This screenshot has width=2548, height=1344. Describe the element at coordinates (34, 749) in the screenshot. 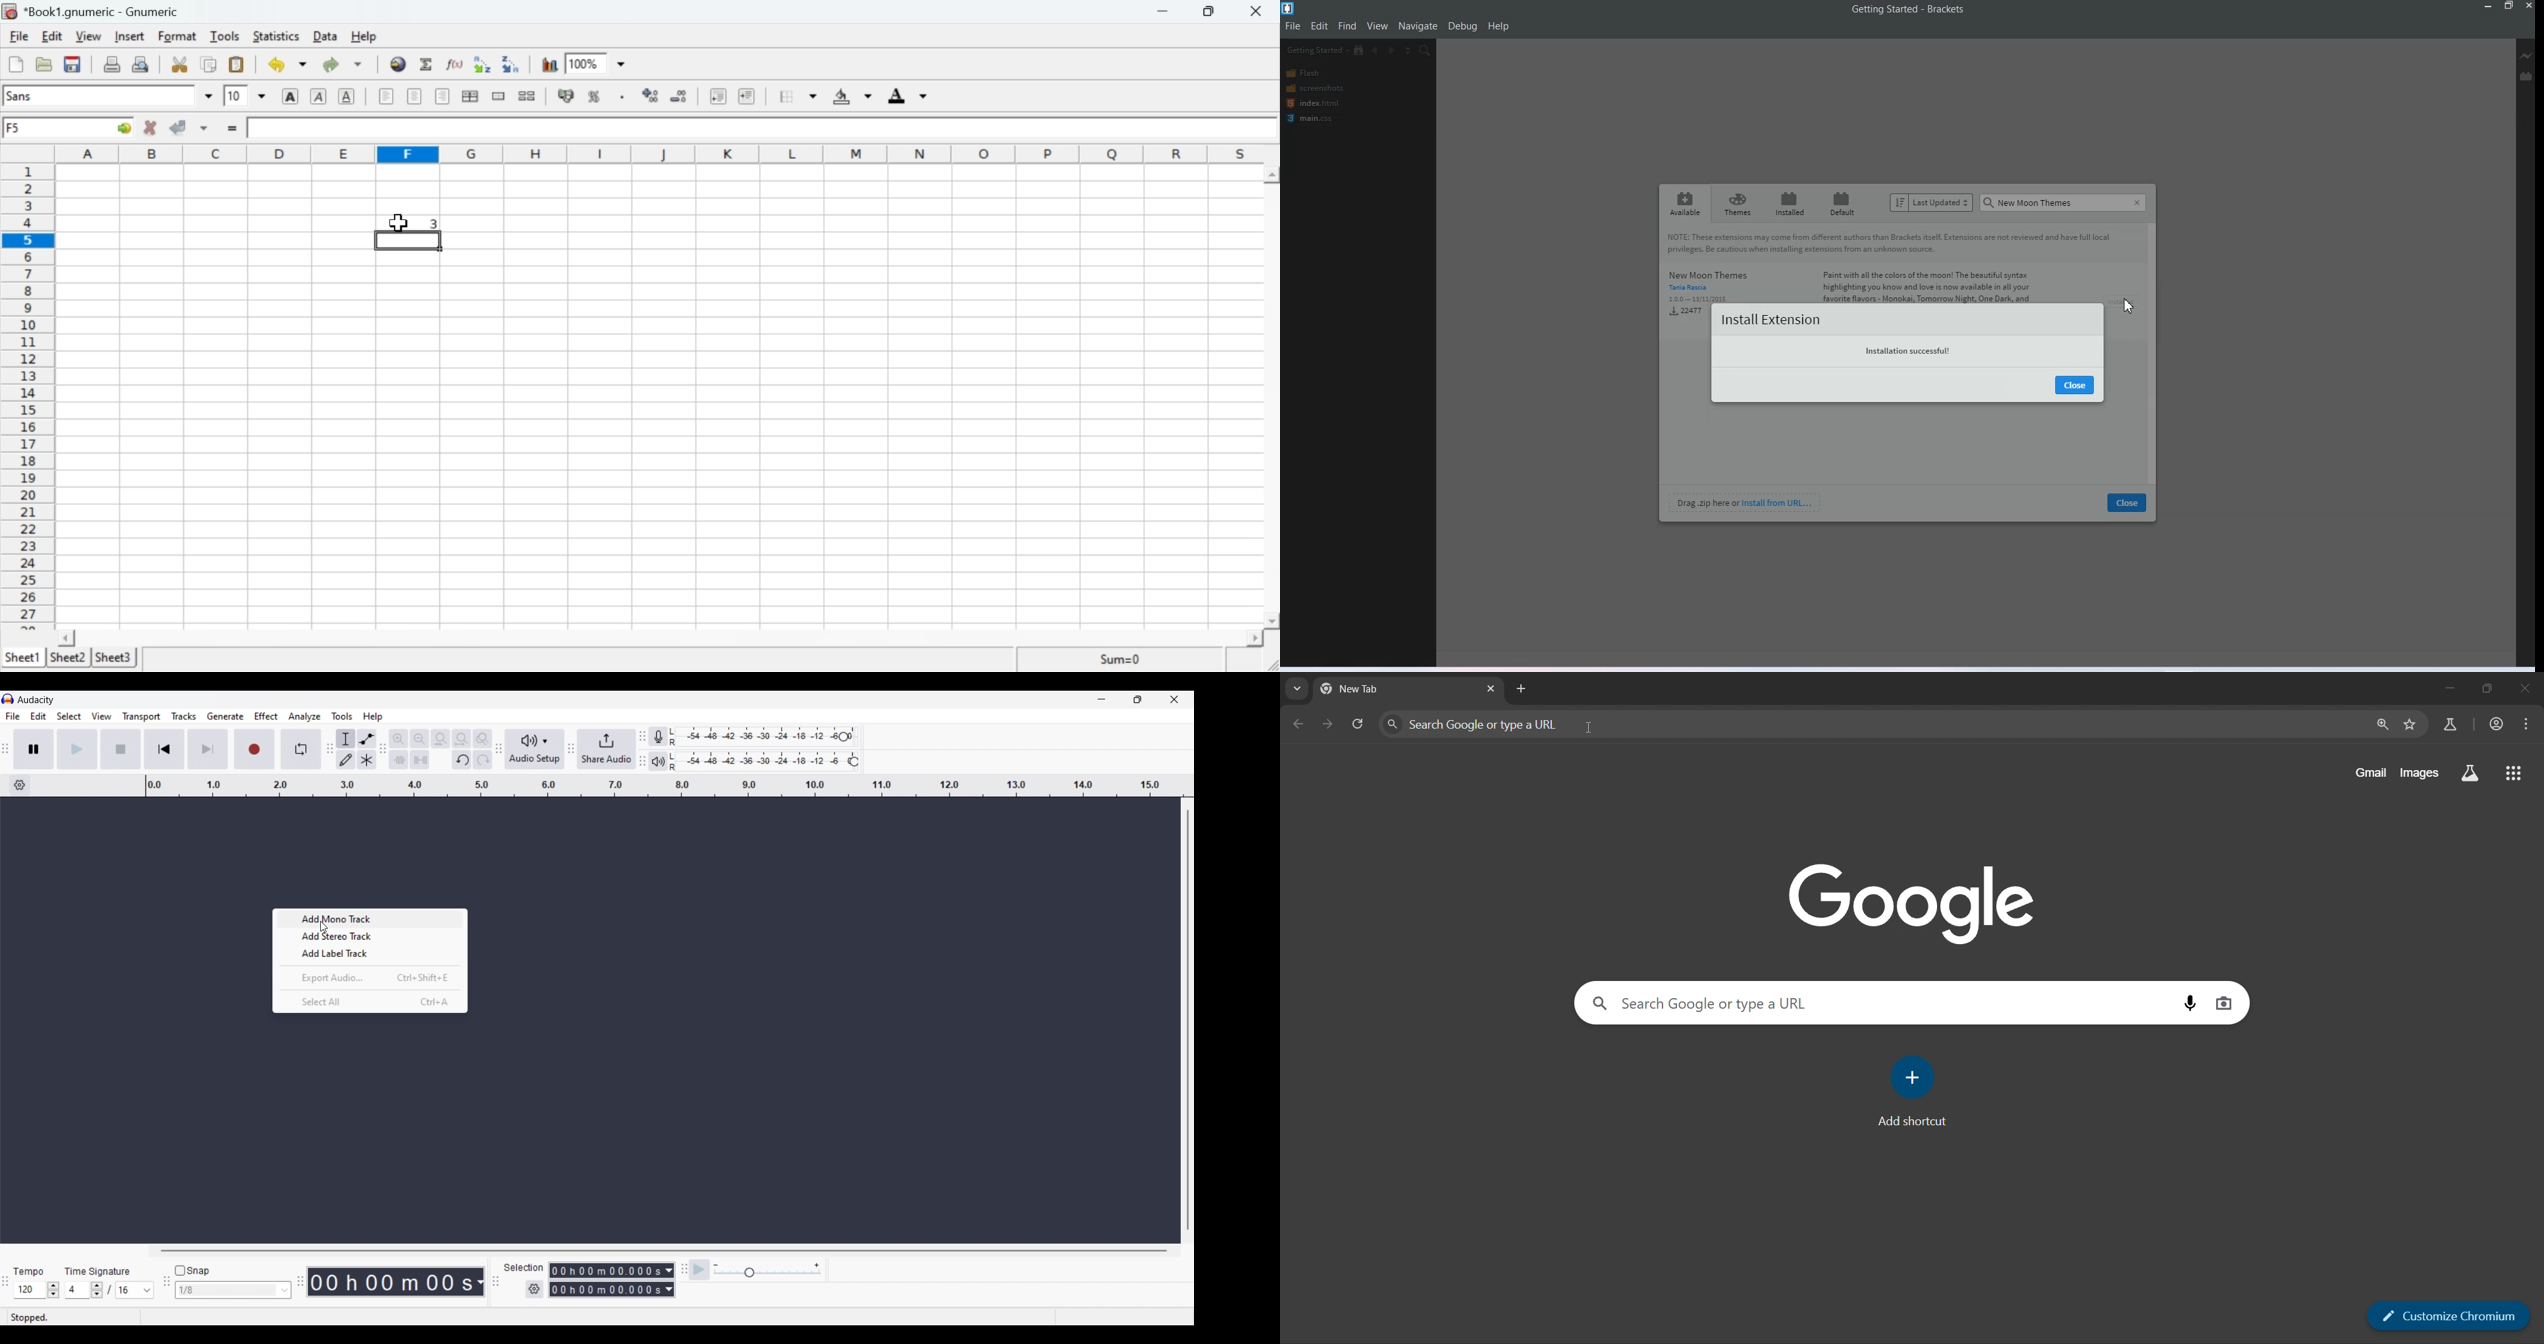

I see `Pause` at that location.